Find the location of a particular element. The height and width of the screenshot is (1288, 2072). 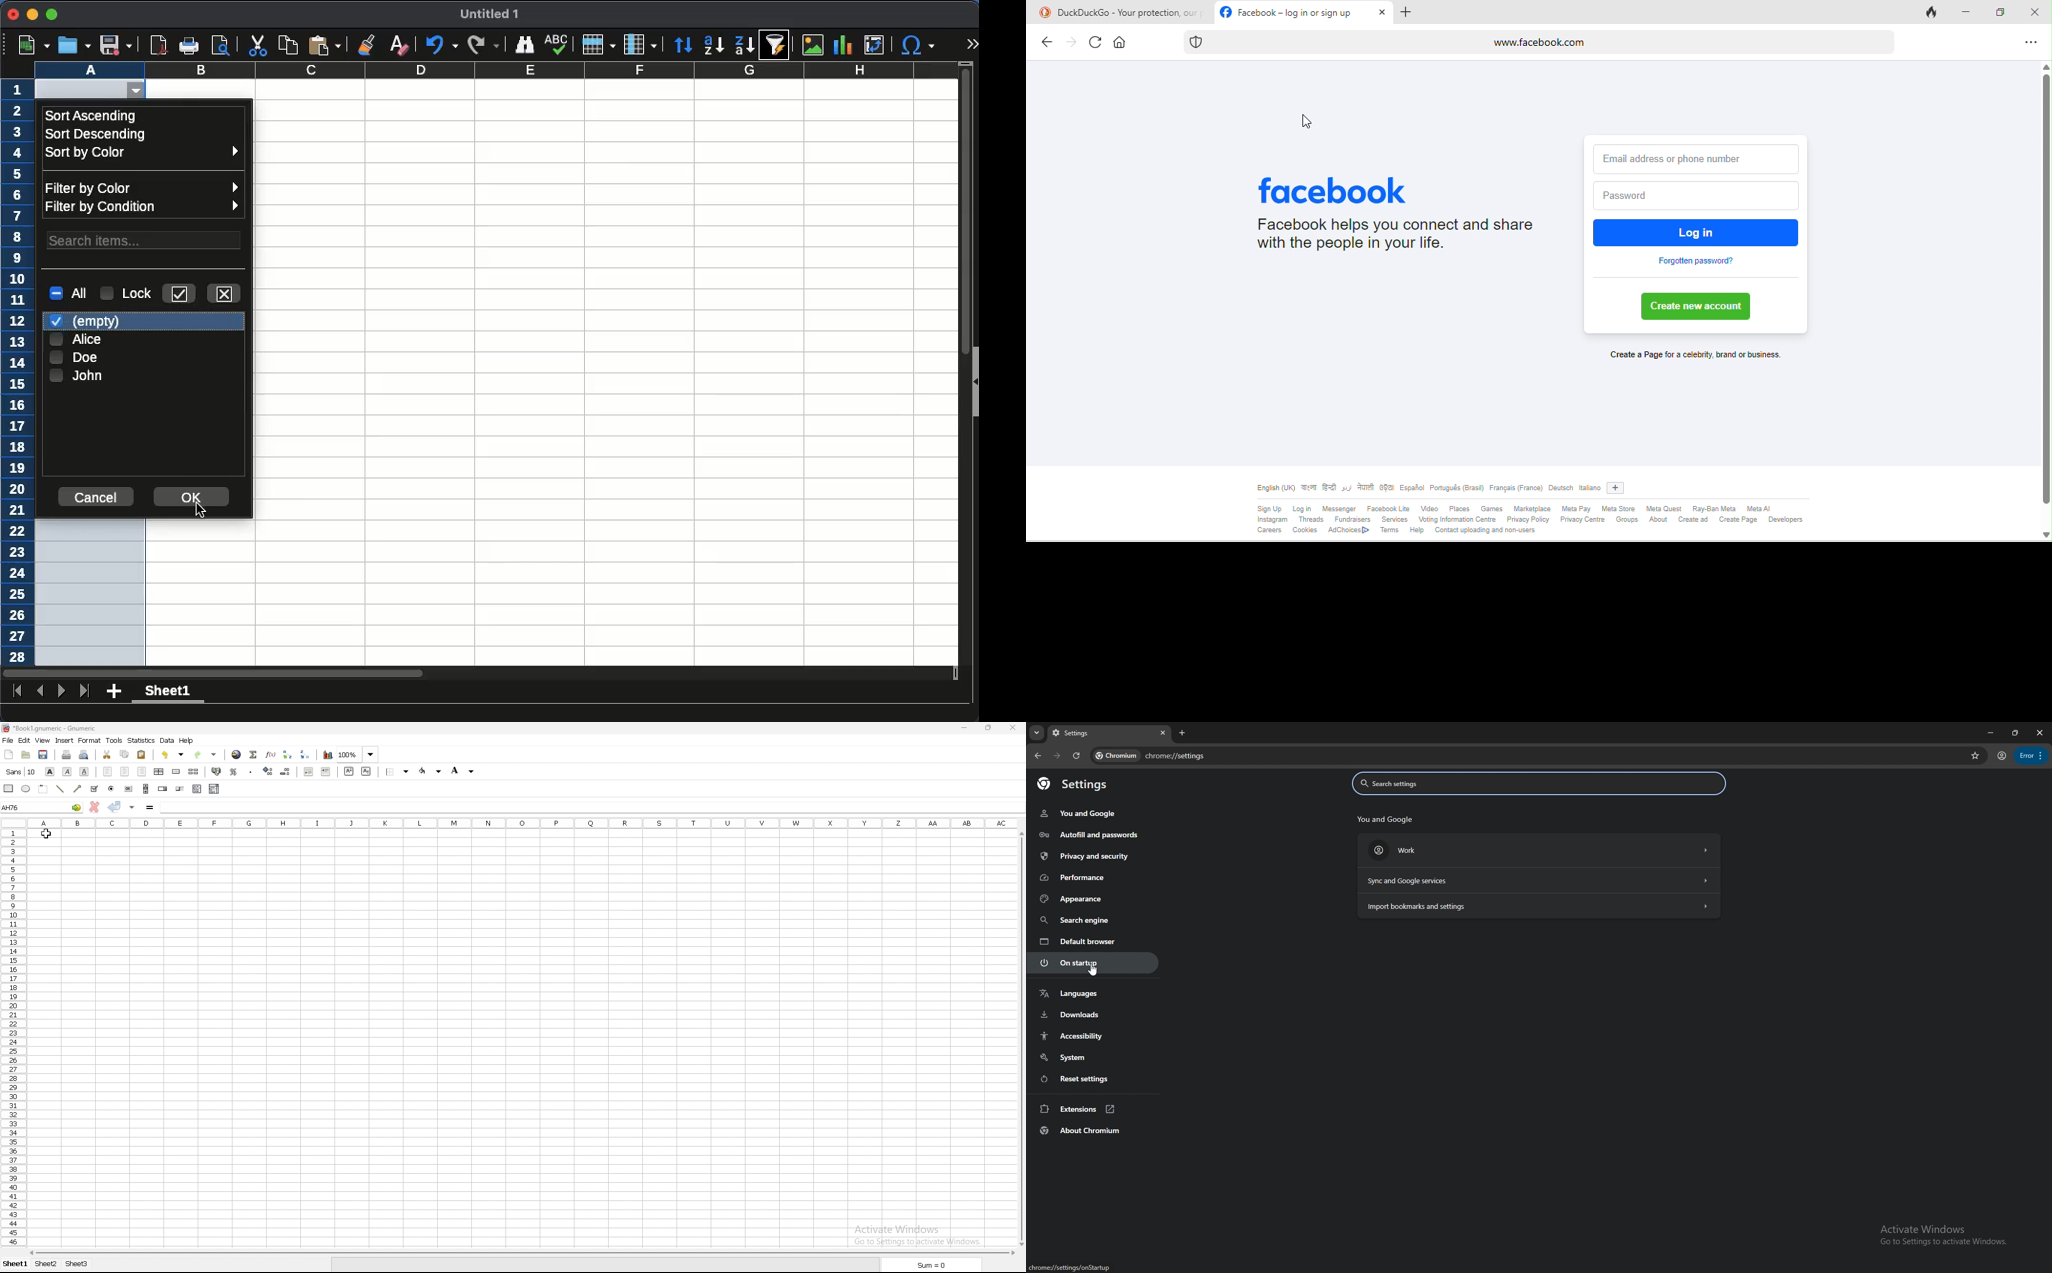

background is located at coordinates (430, 771).